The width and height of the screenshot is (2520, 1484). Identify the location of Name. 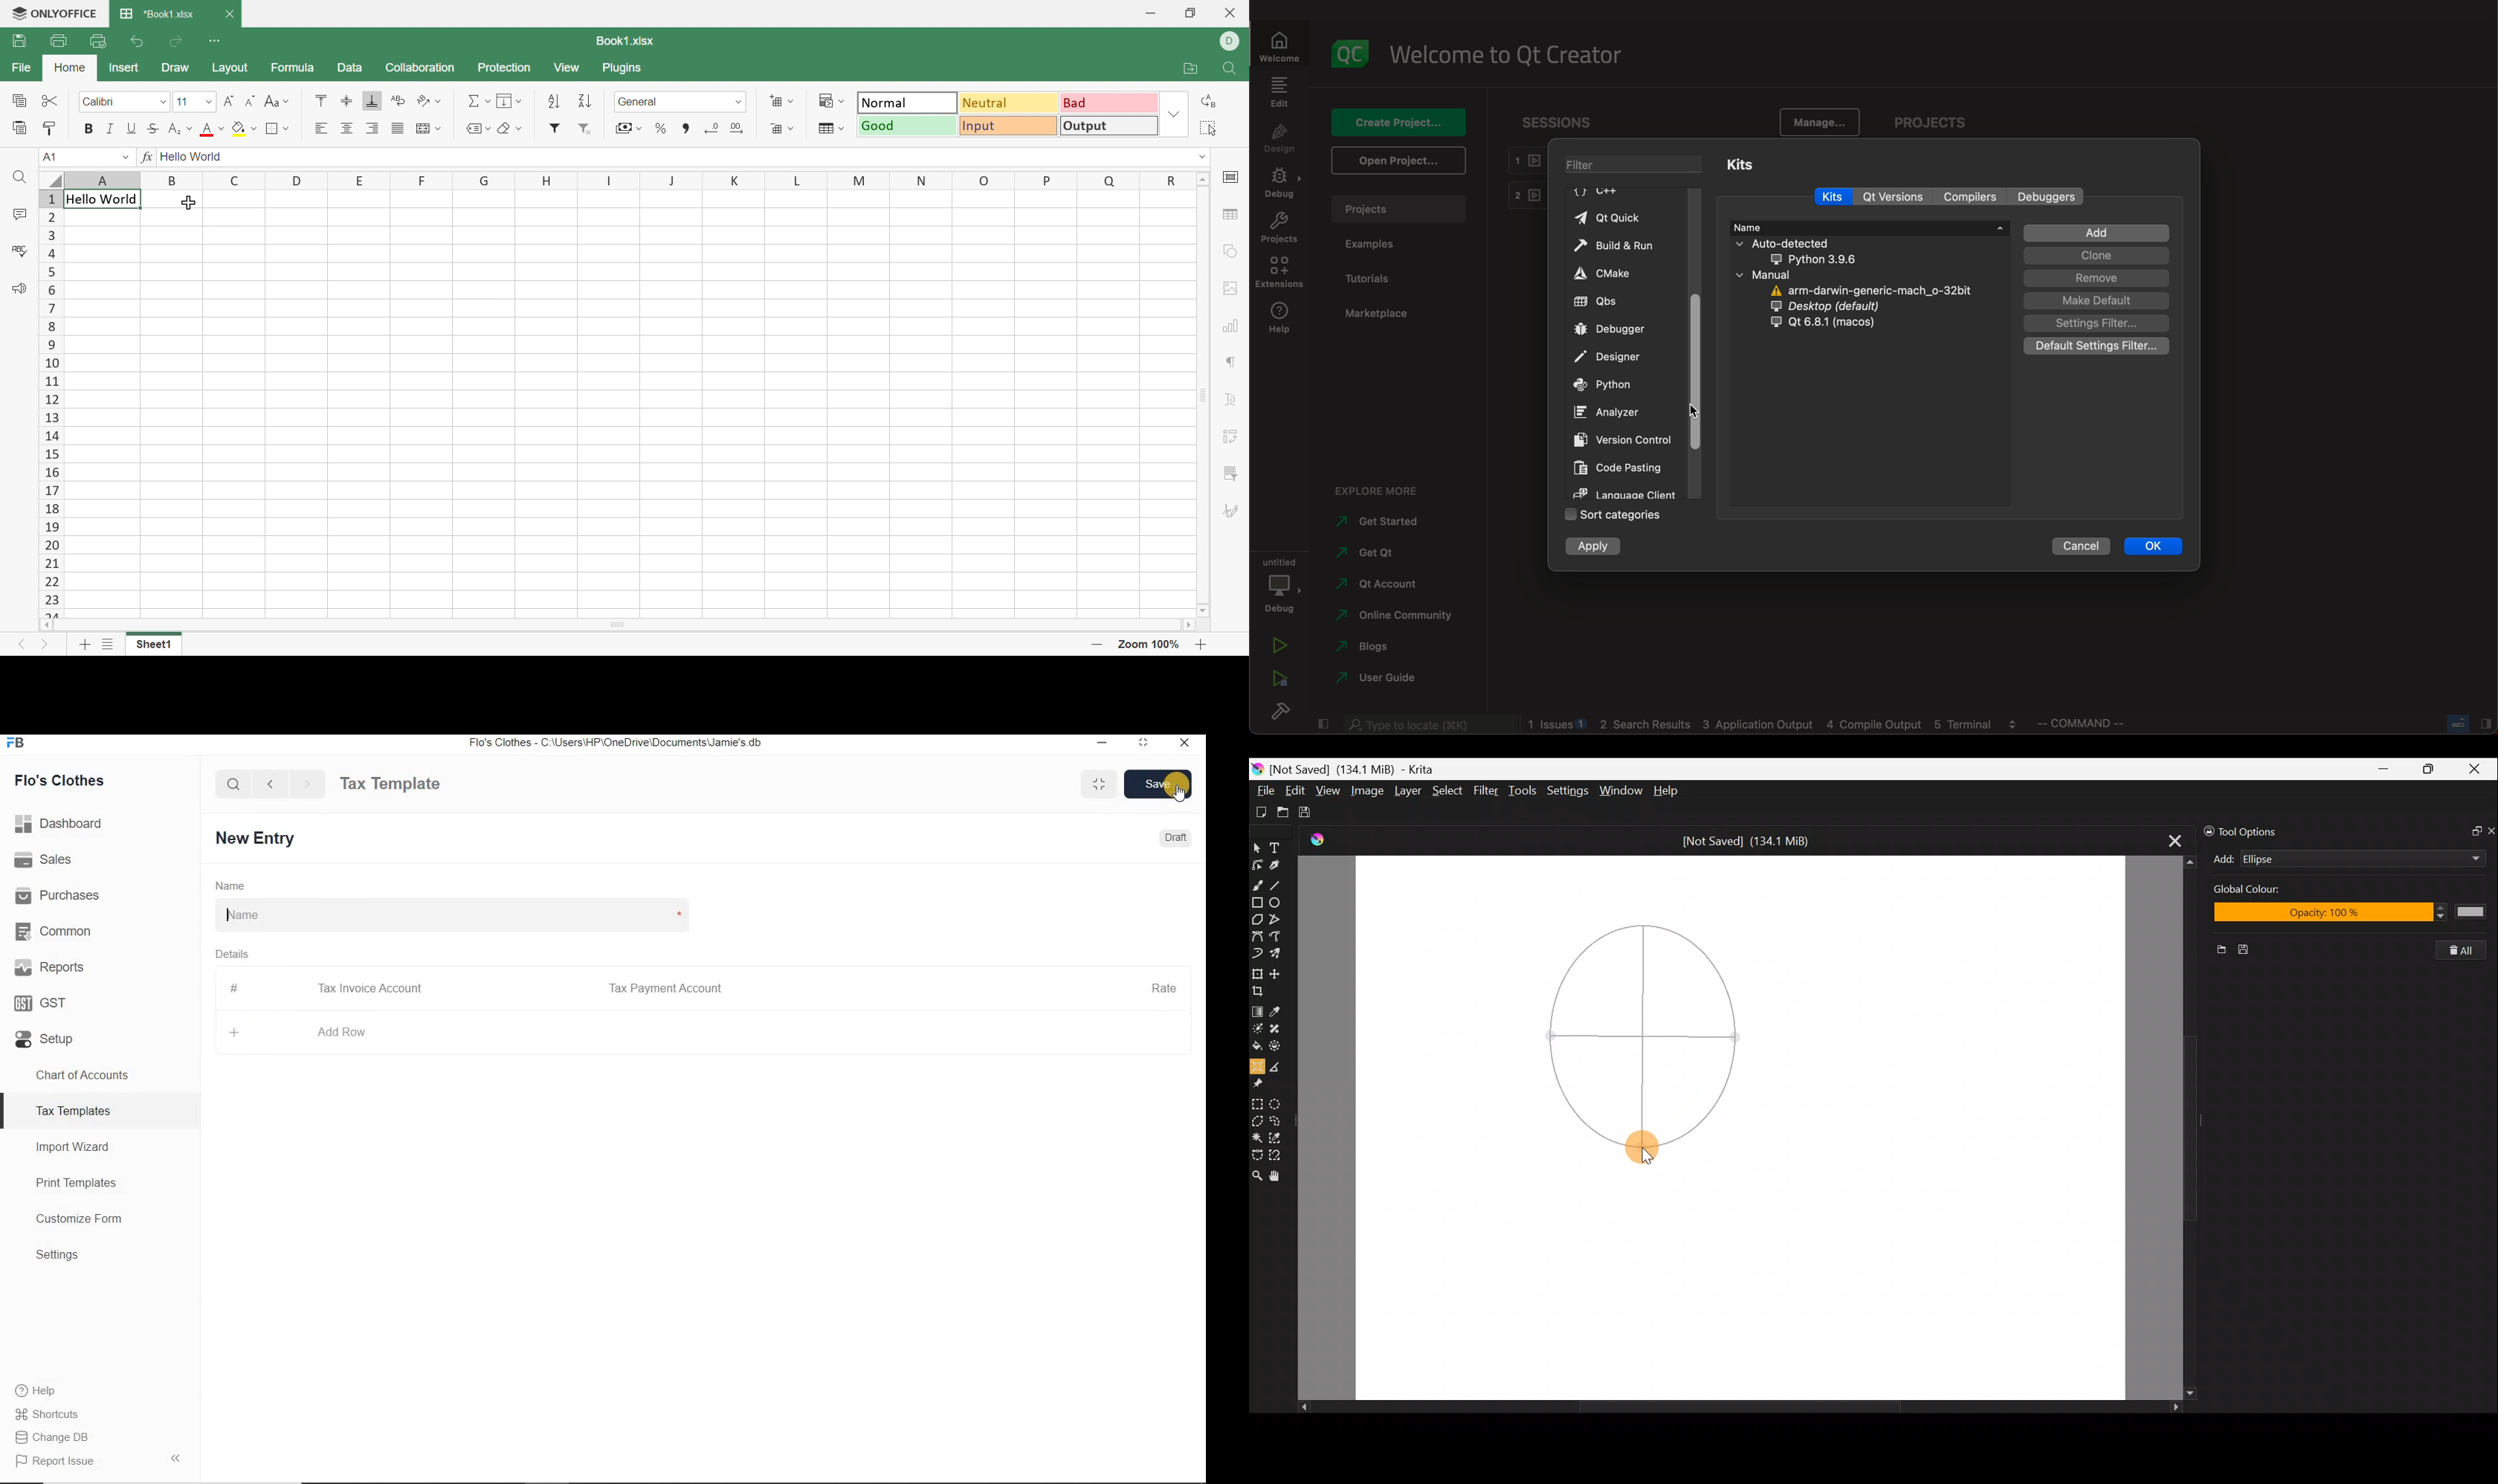
(451, 915).